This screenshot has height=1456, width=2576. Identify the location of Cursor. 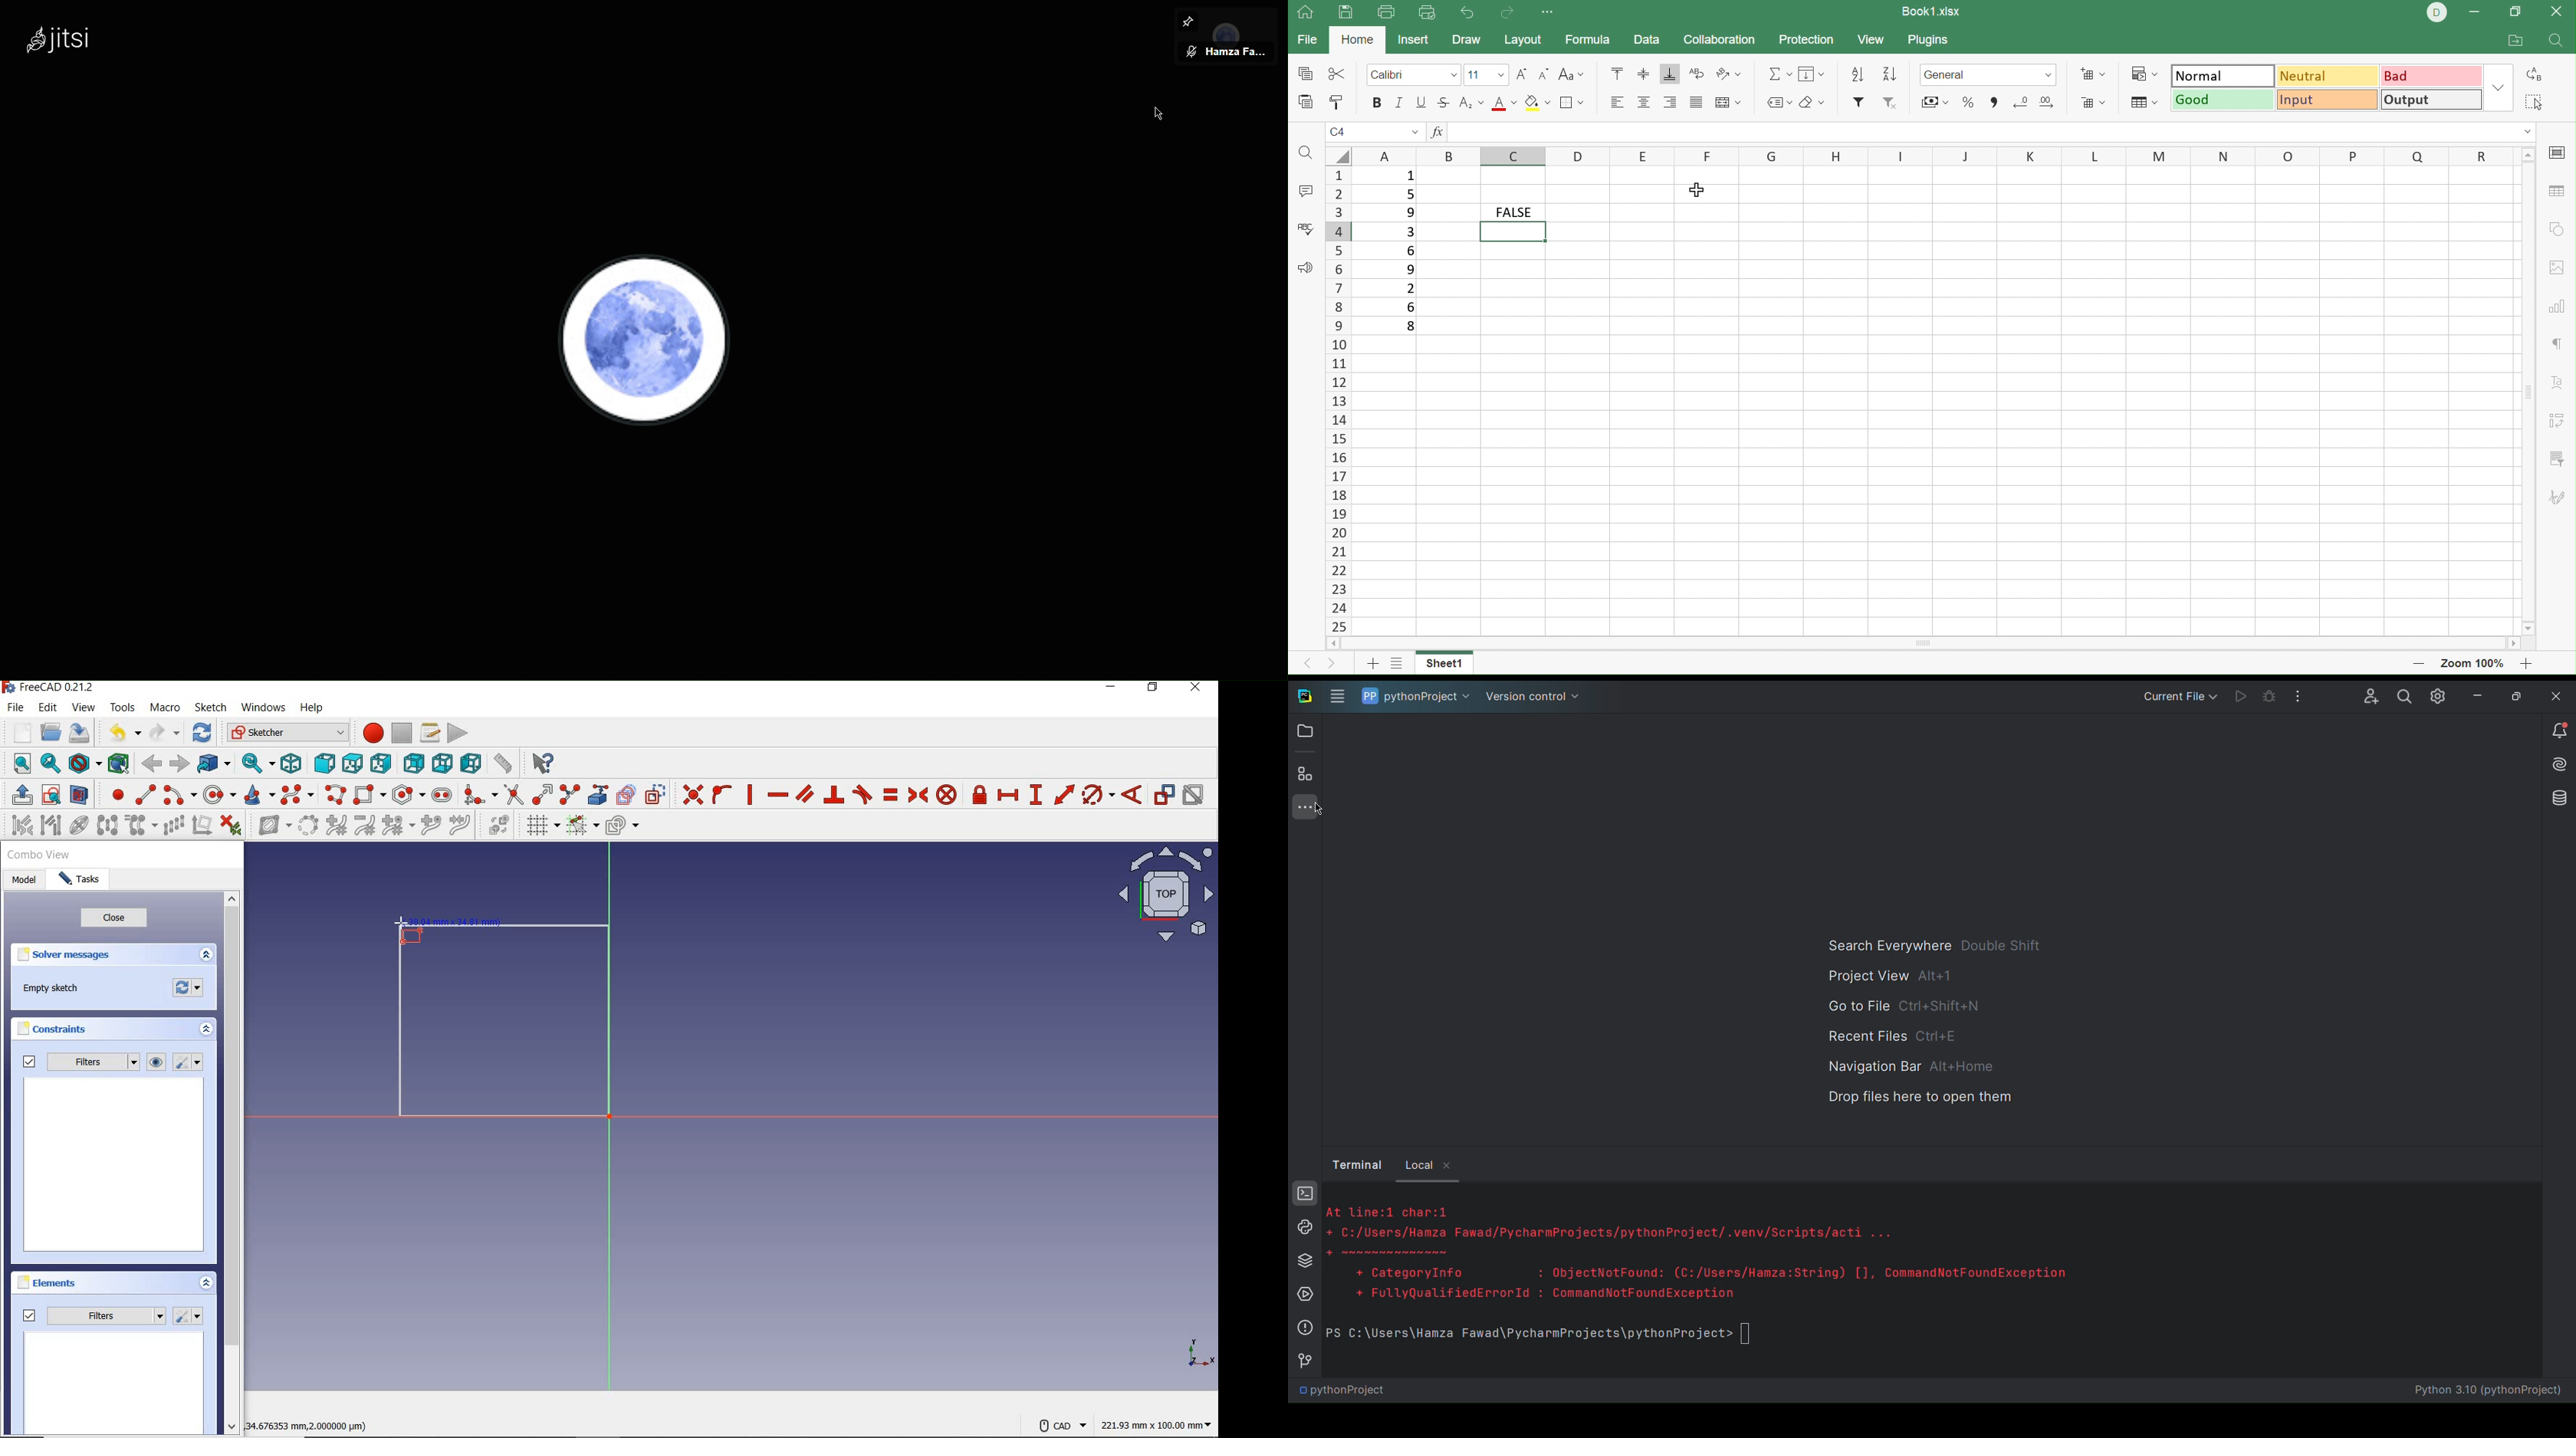
(1699, 188).